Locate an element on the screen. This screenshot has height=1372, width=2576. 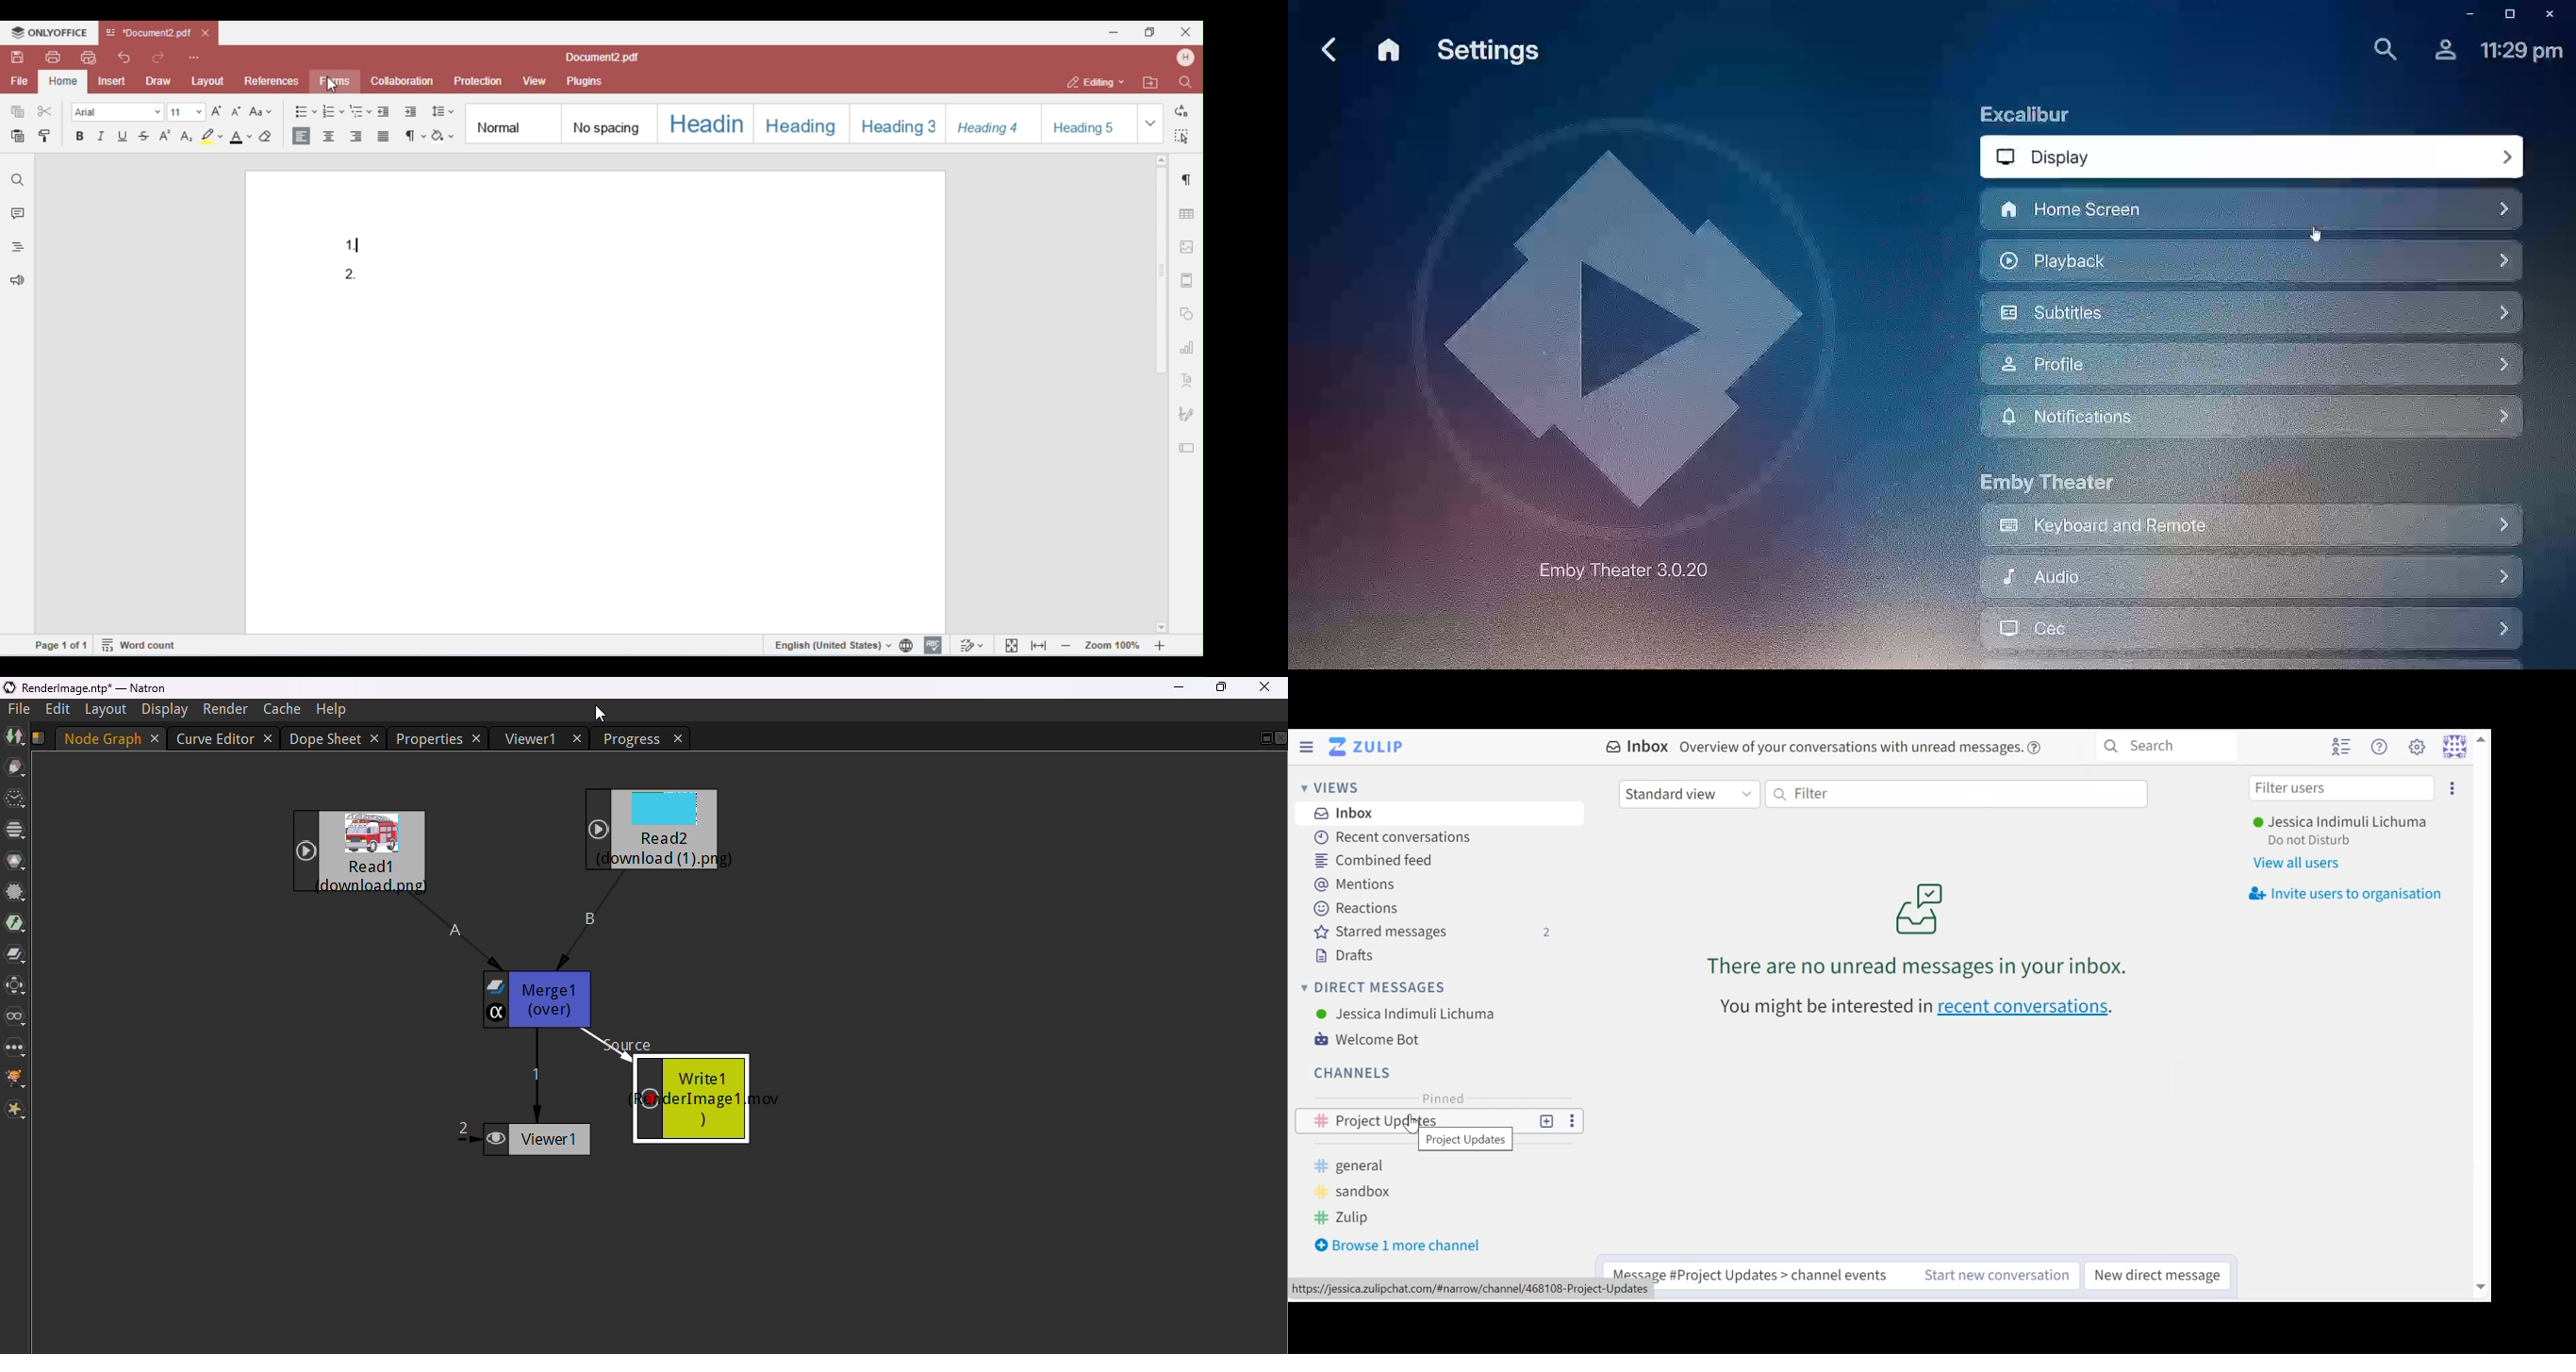
cache is located at coordinates (283, 709).